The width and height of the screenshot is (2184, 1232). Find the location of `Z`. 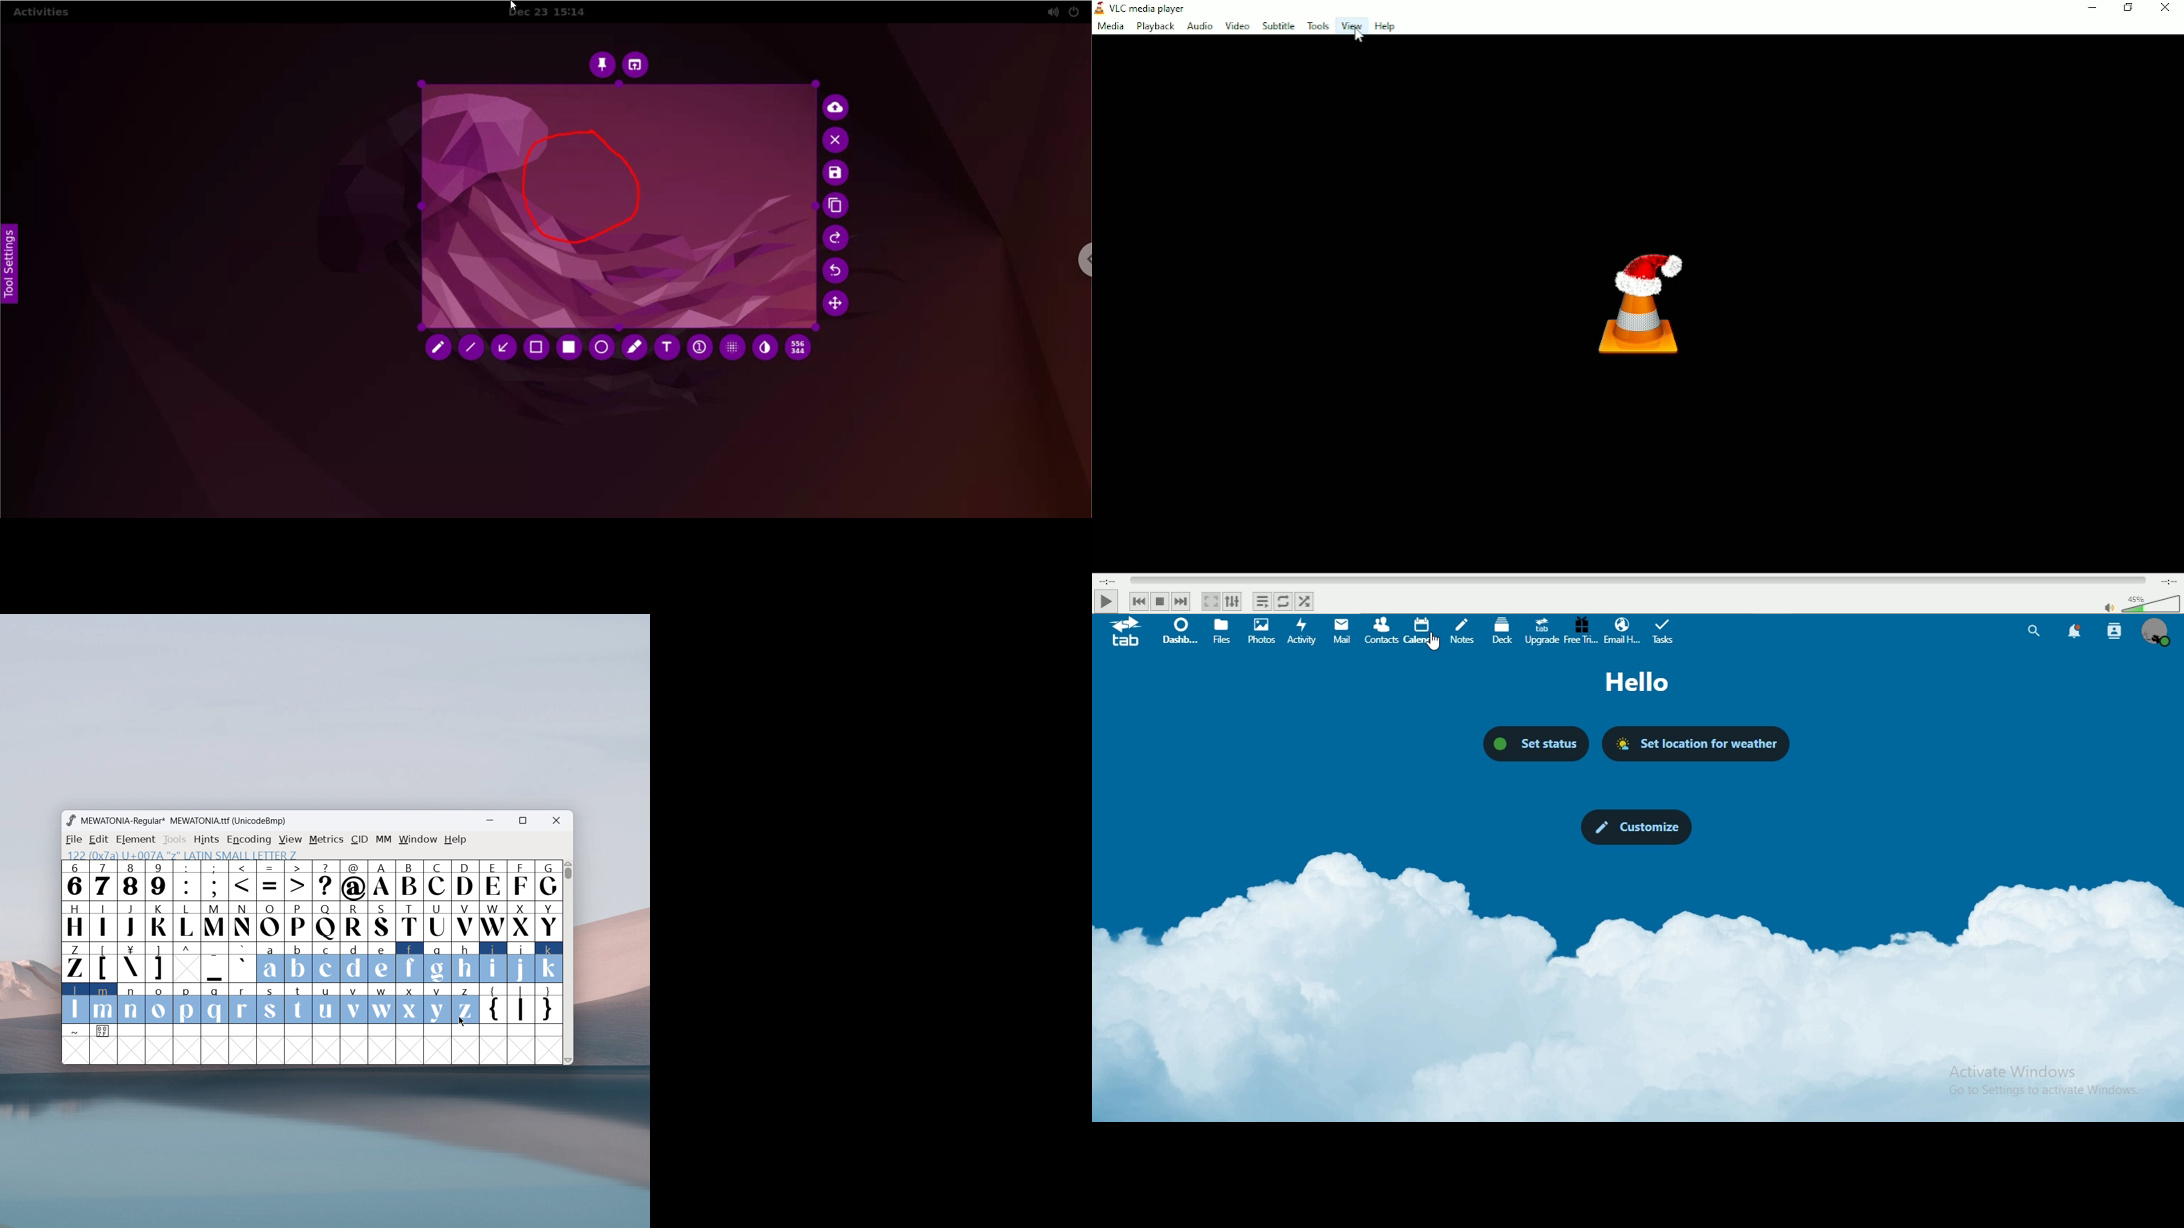

Z is located at coordinates (74, 961).